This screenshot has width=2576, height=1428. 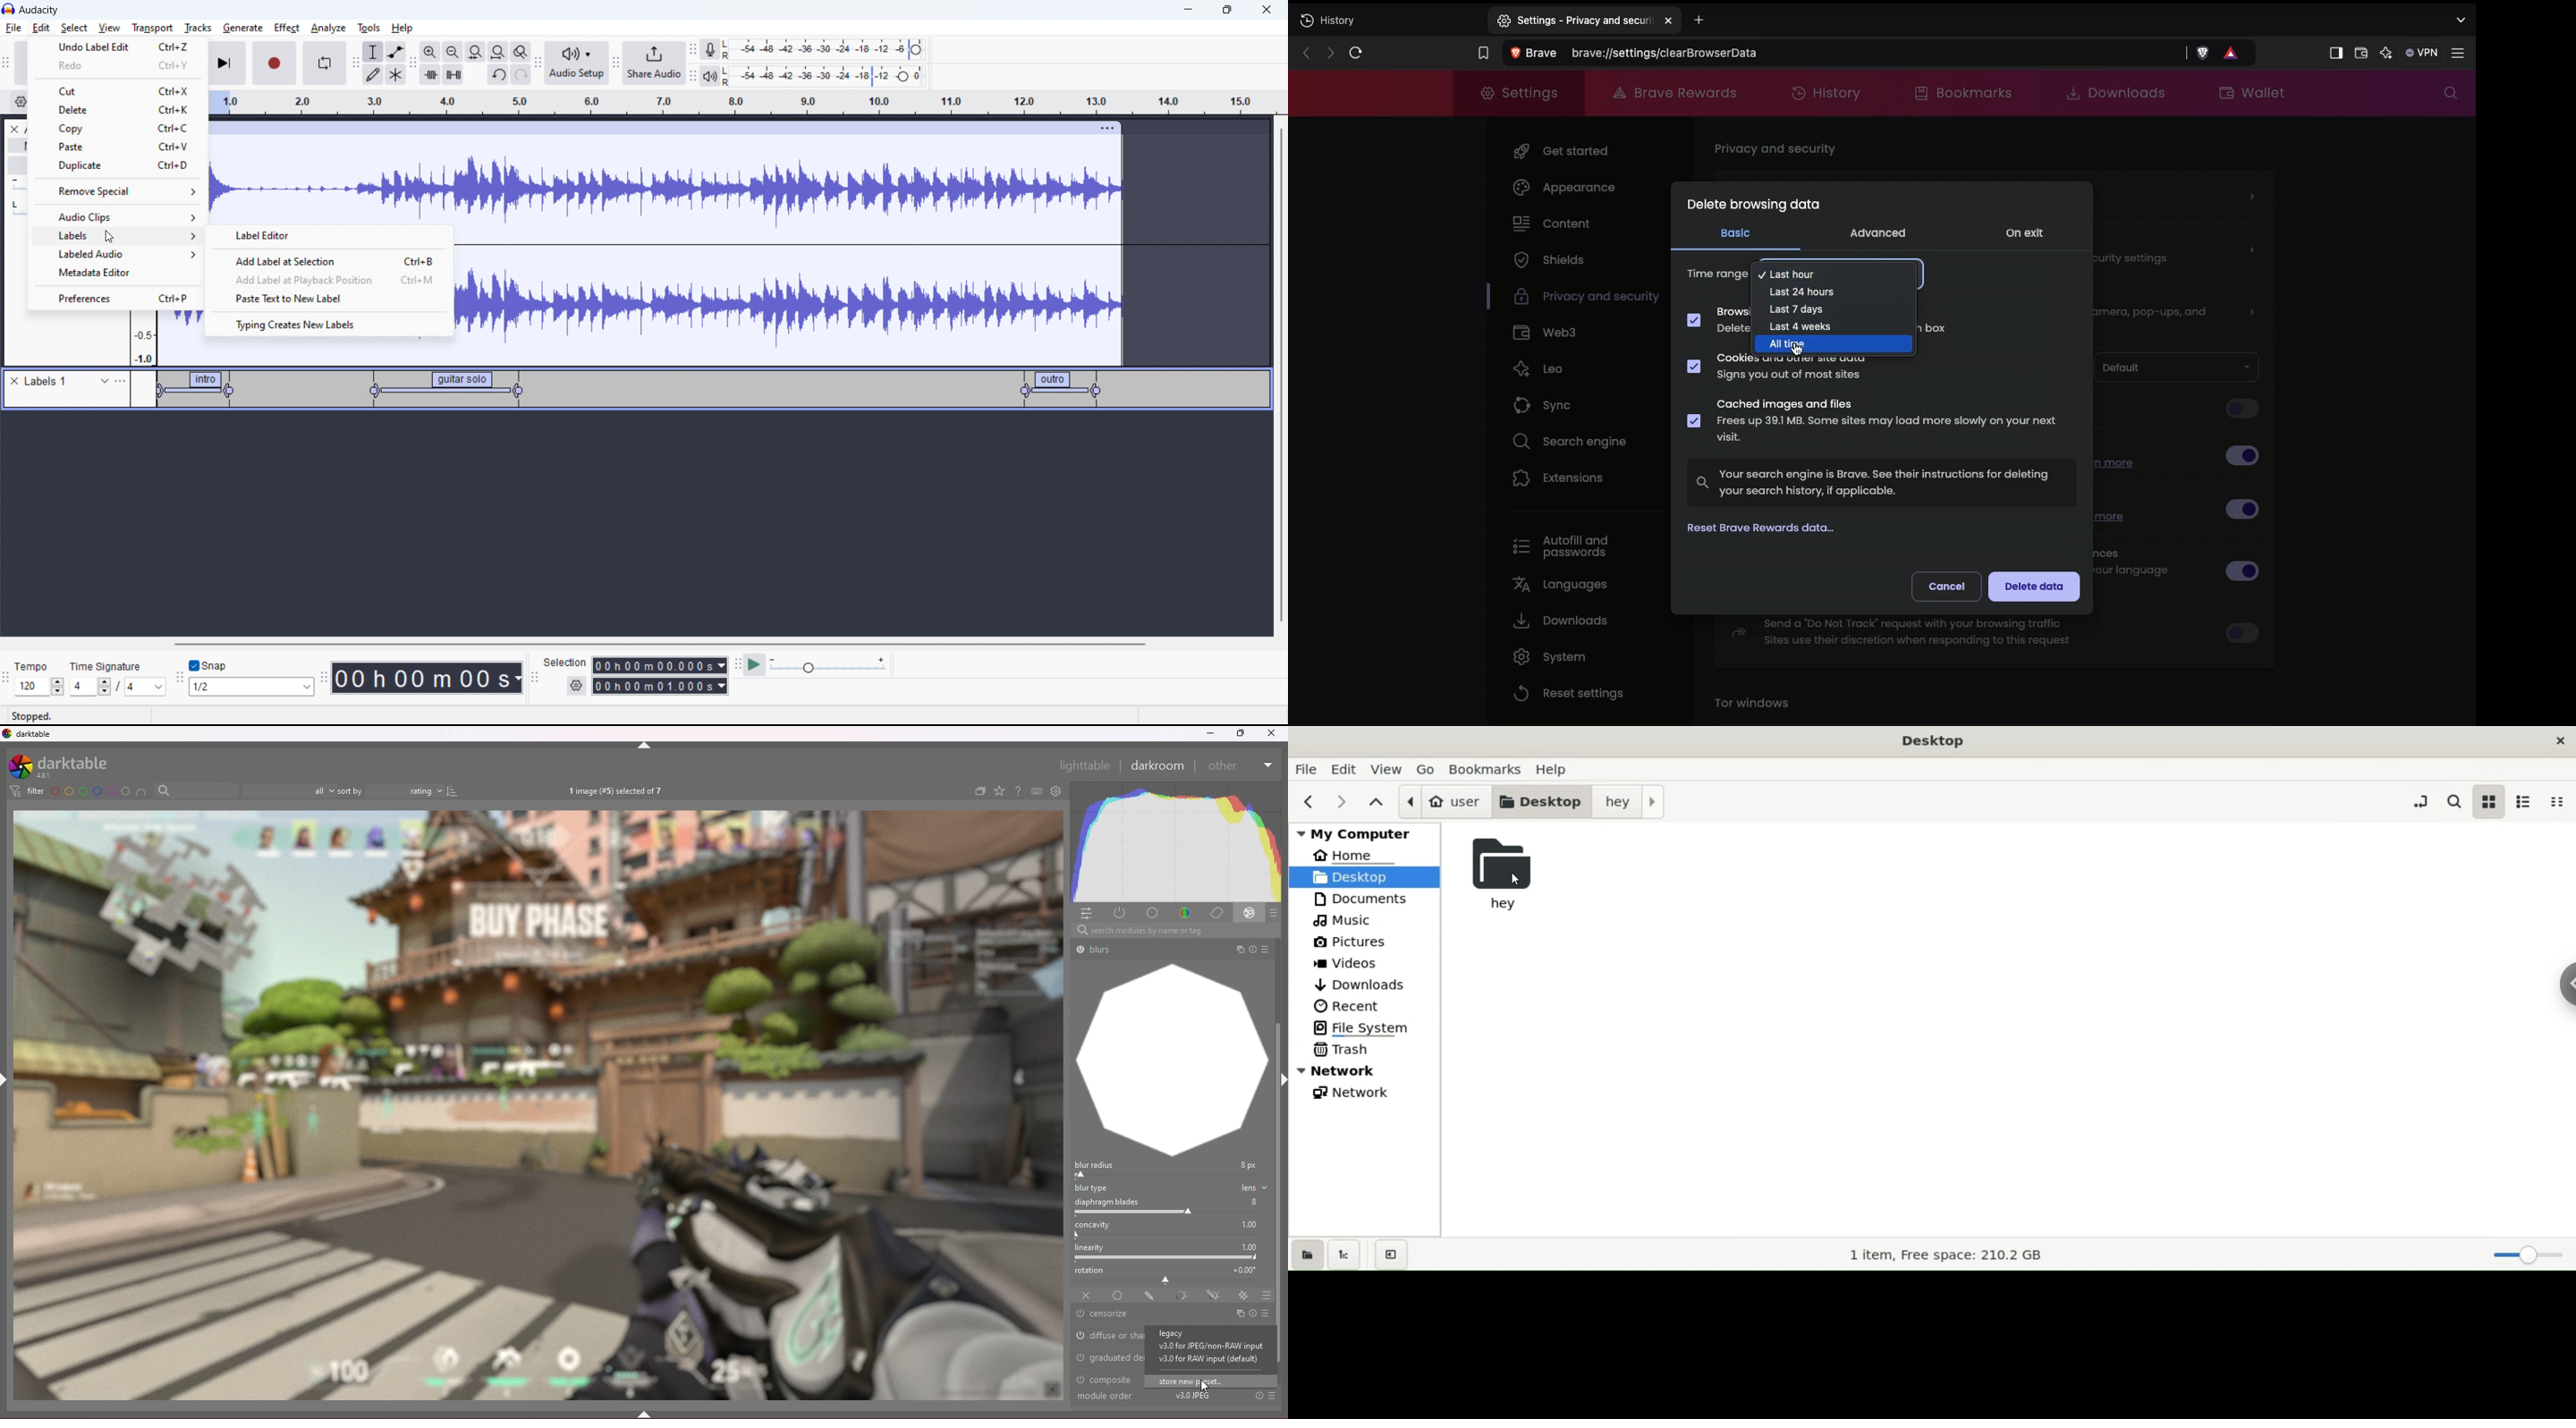 I want to click on filter, so click(x=28, y=790).